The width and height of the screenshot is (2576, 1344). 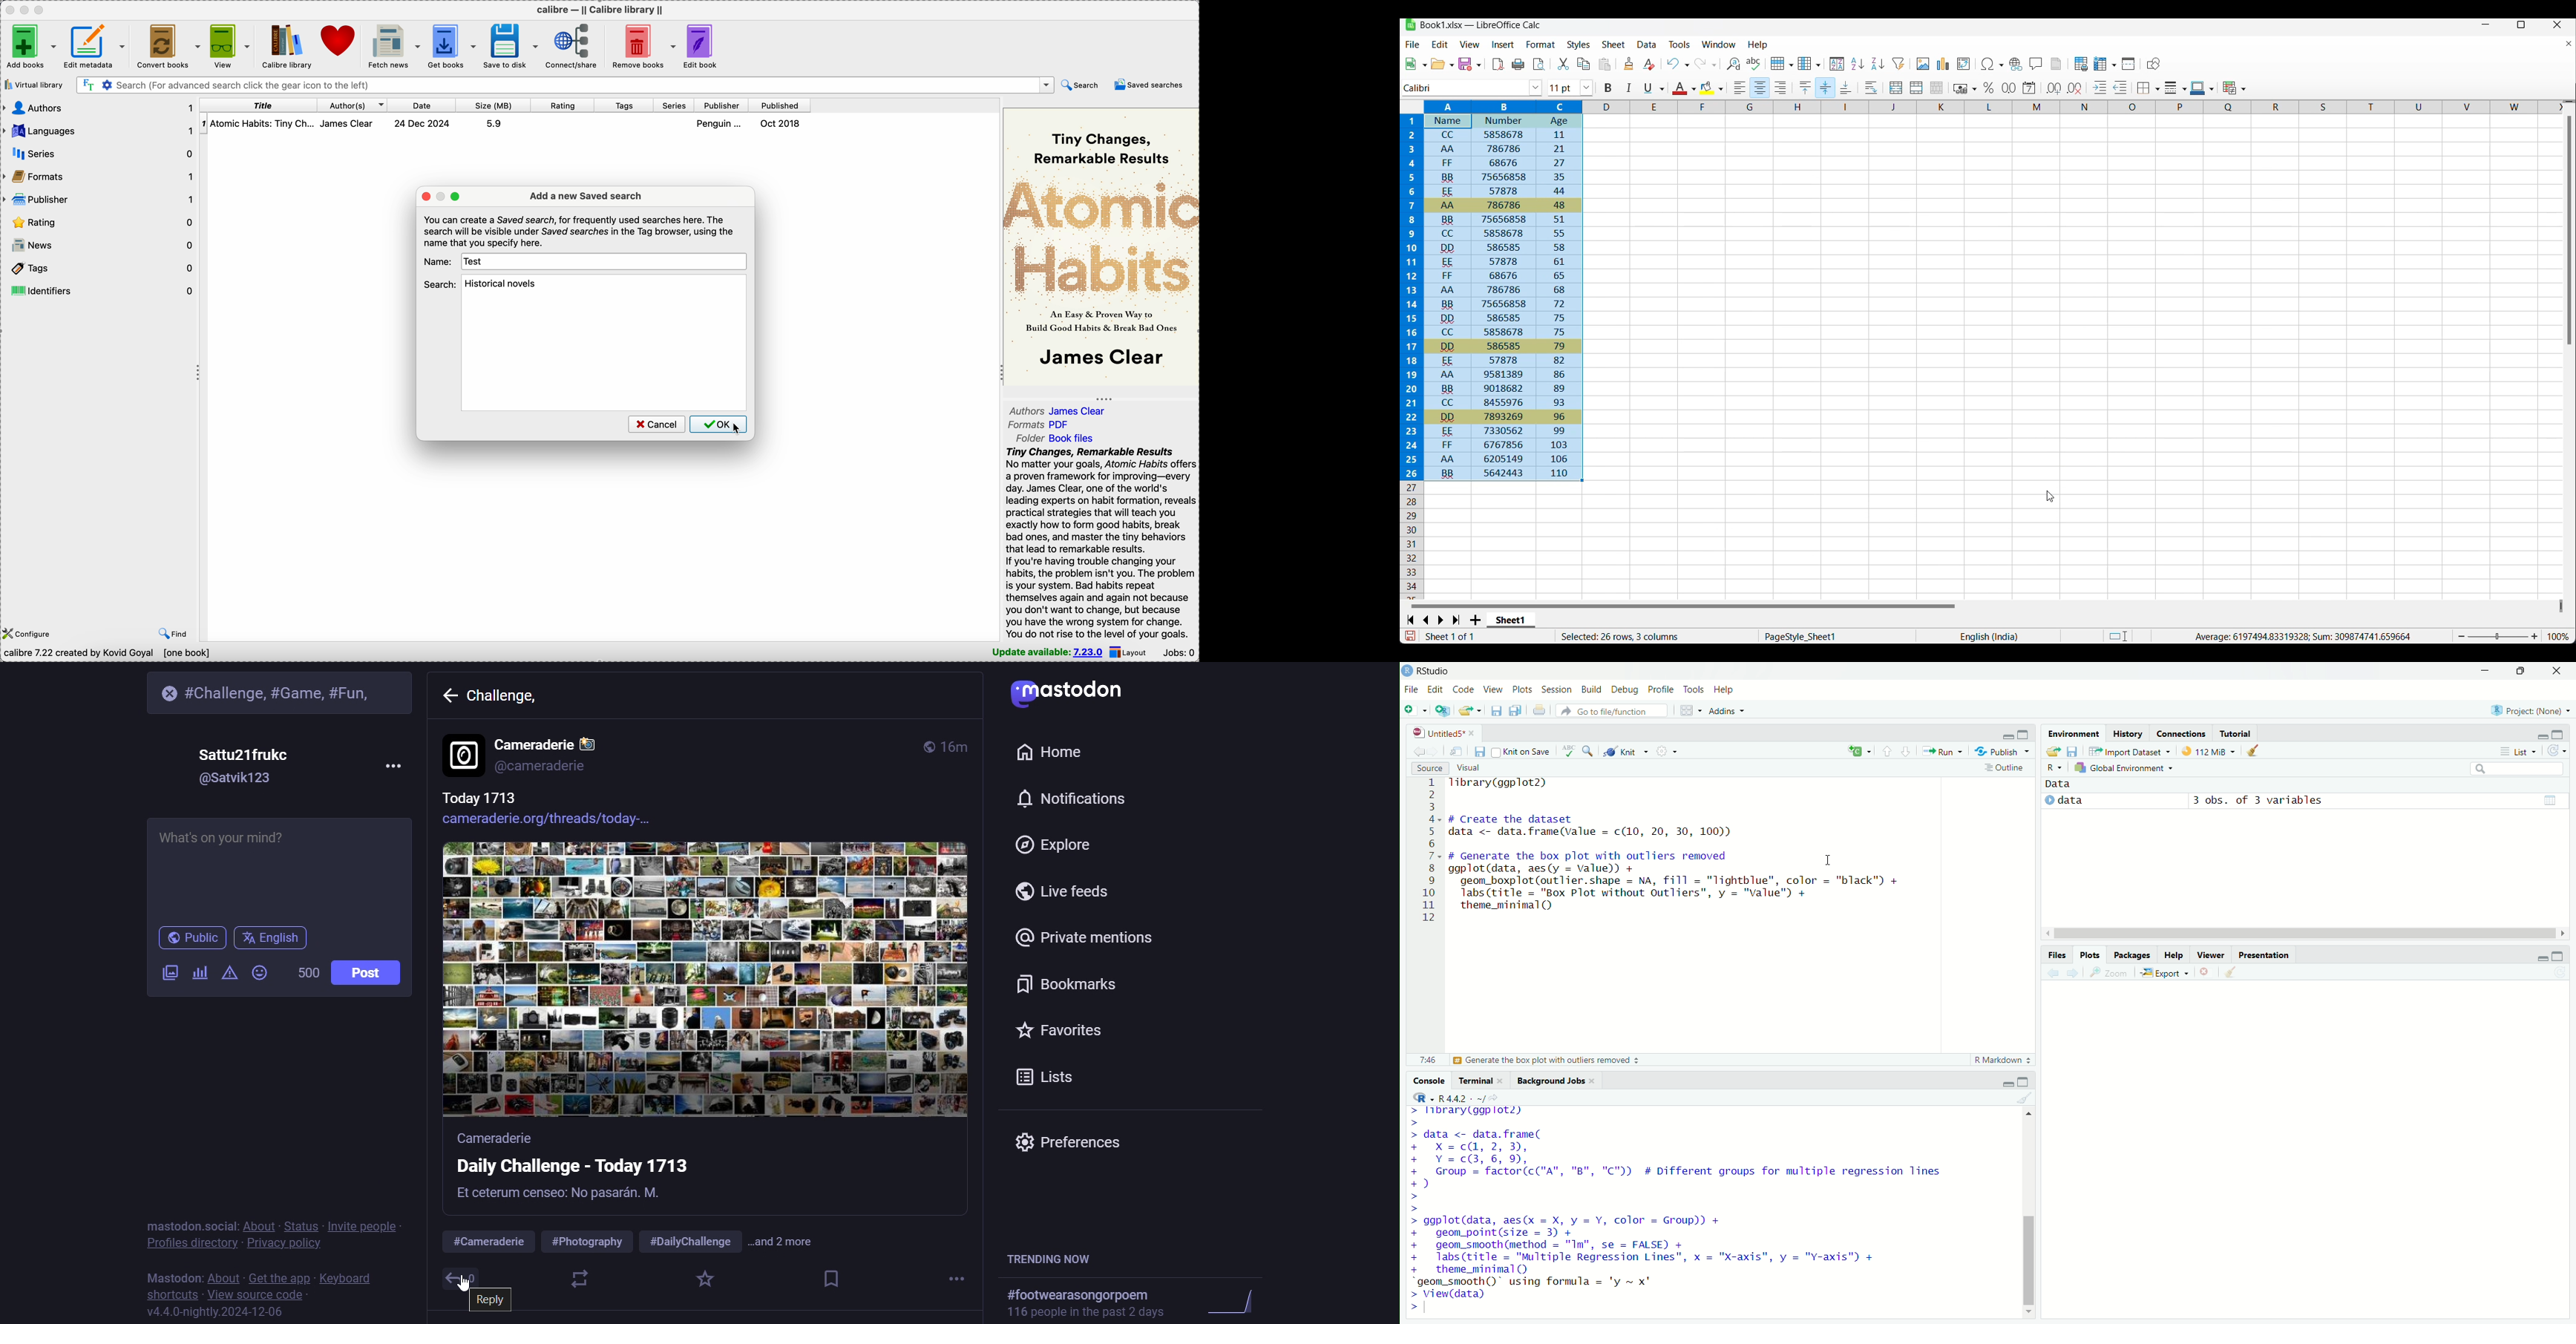 What do you see at coordinates (1647, 45) in the screenshot?
I see `Data menu` at bounding box center [1647, 45].